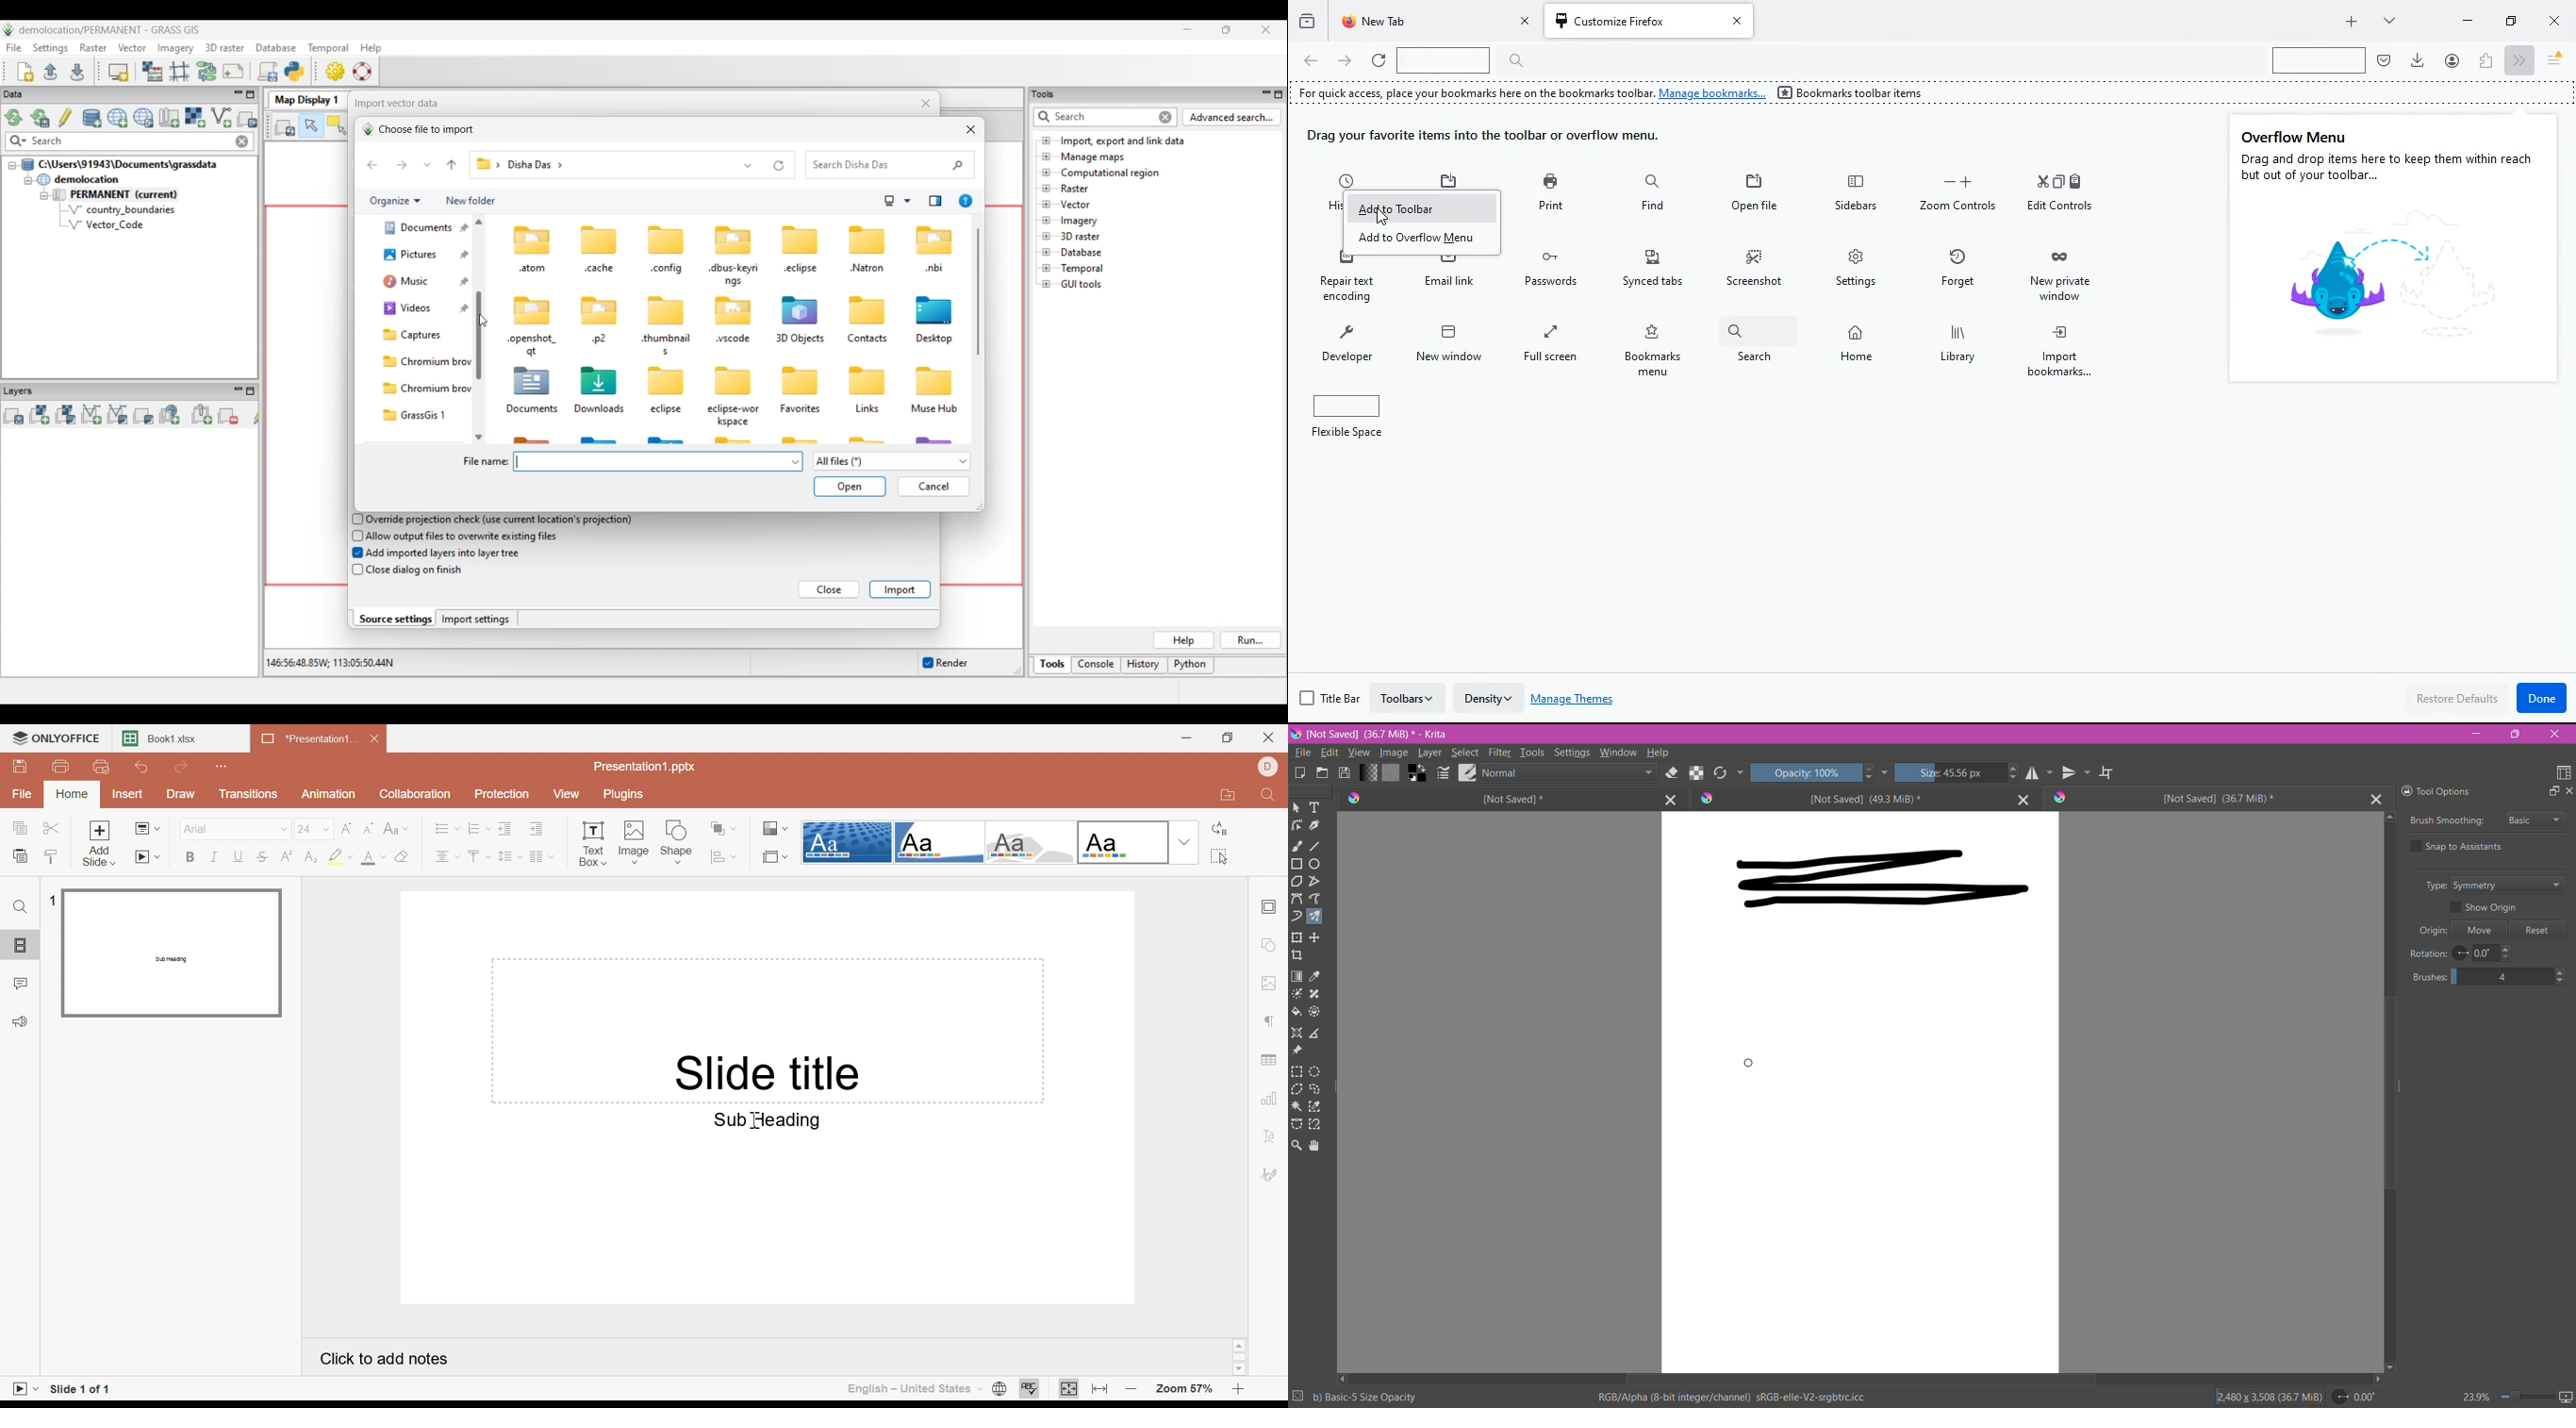 The width and height of the screenshot is (2576, 1428). I want to click on new private window, so click(2069, 275).